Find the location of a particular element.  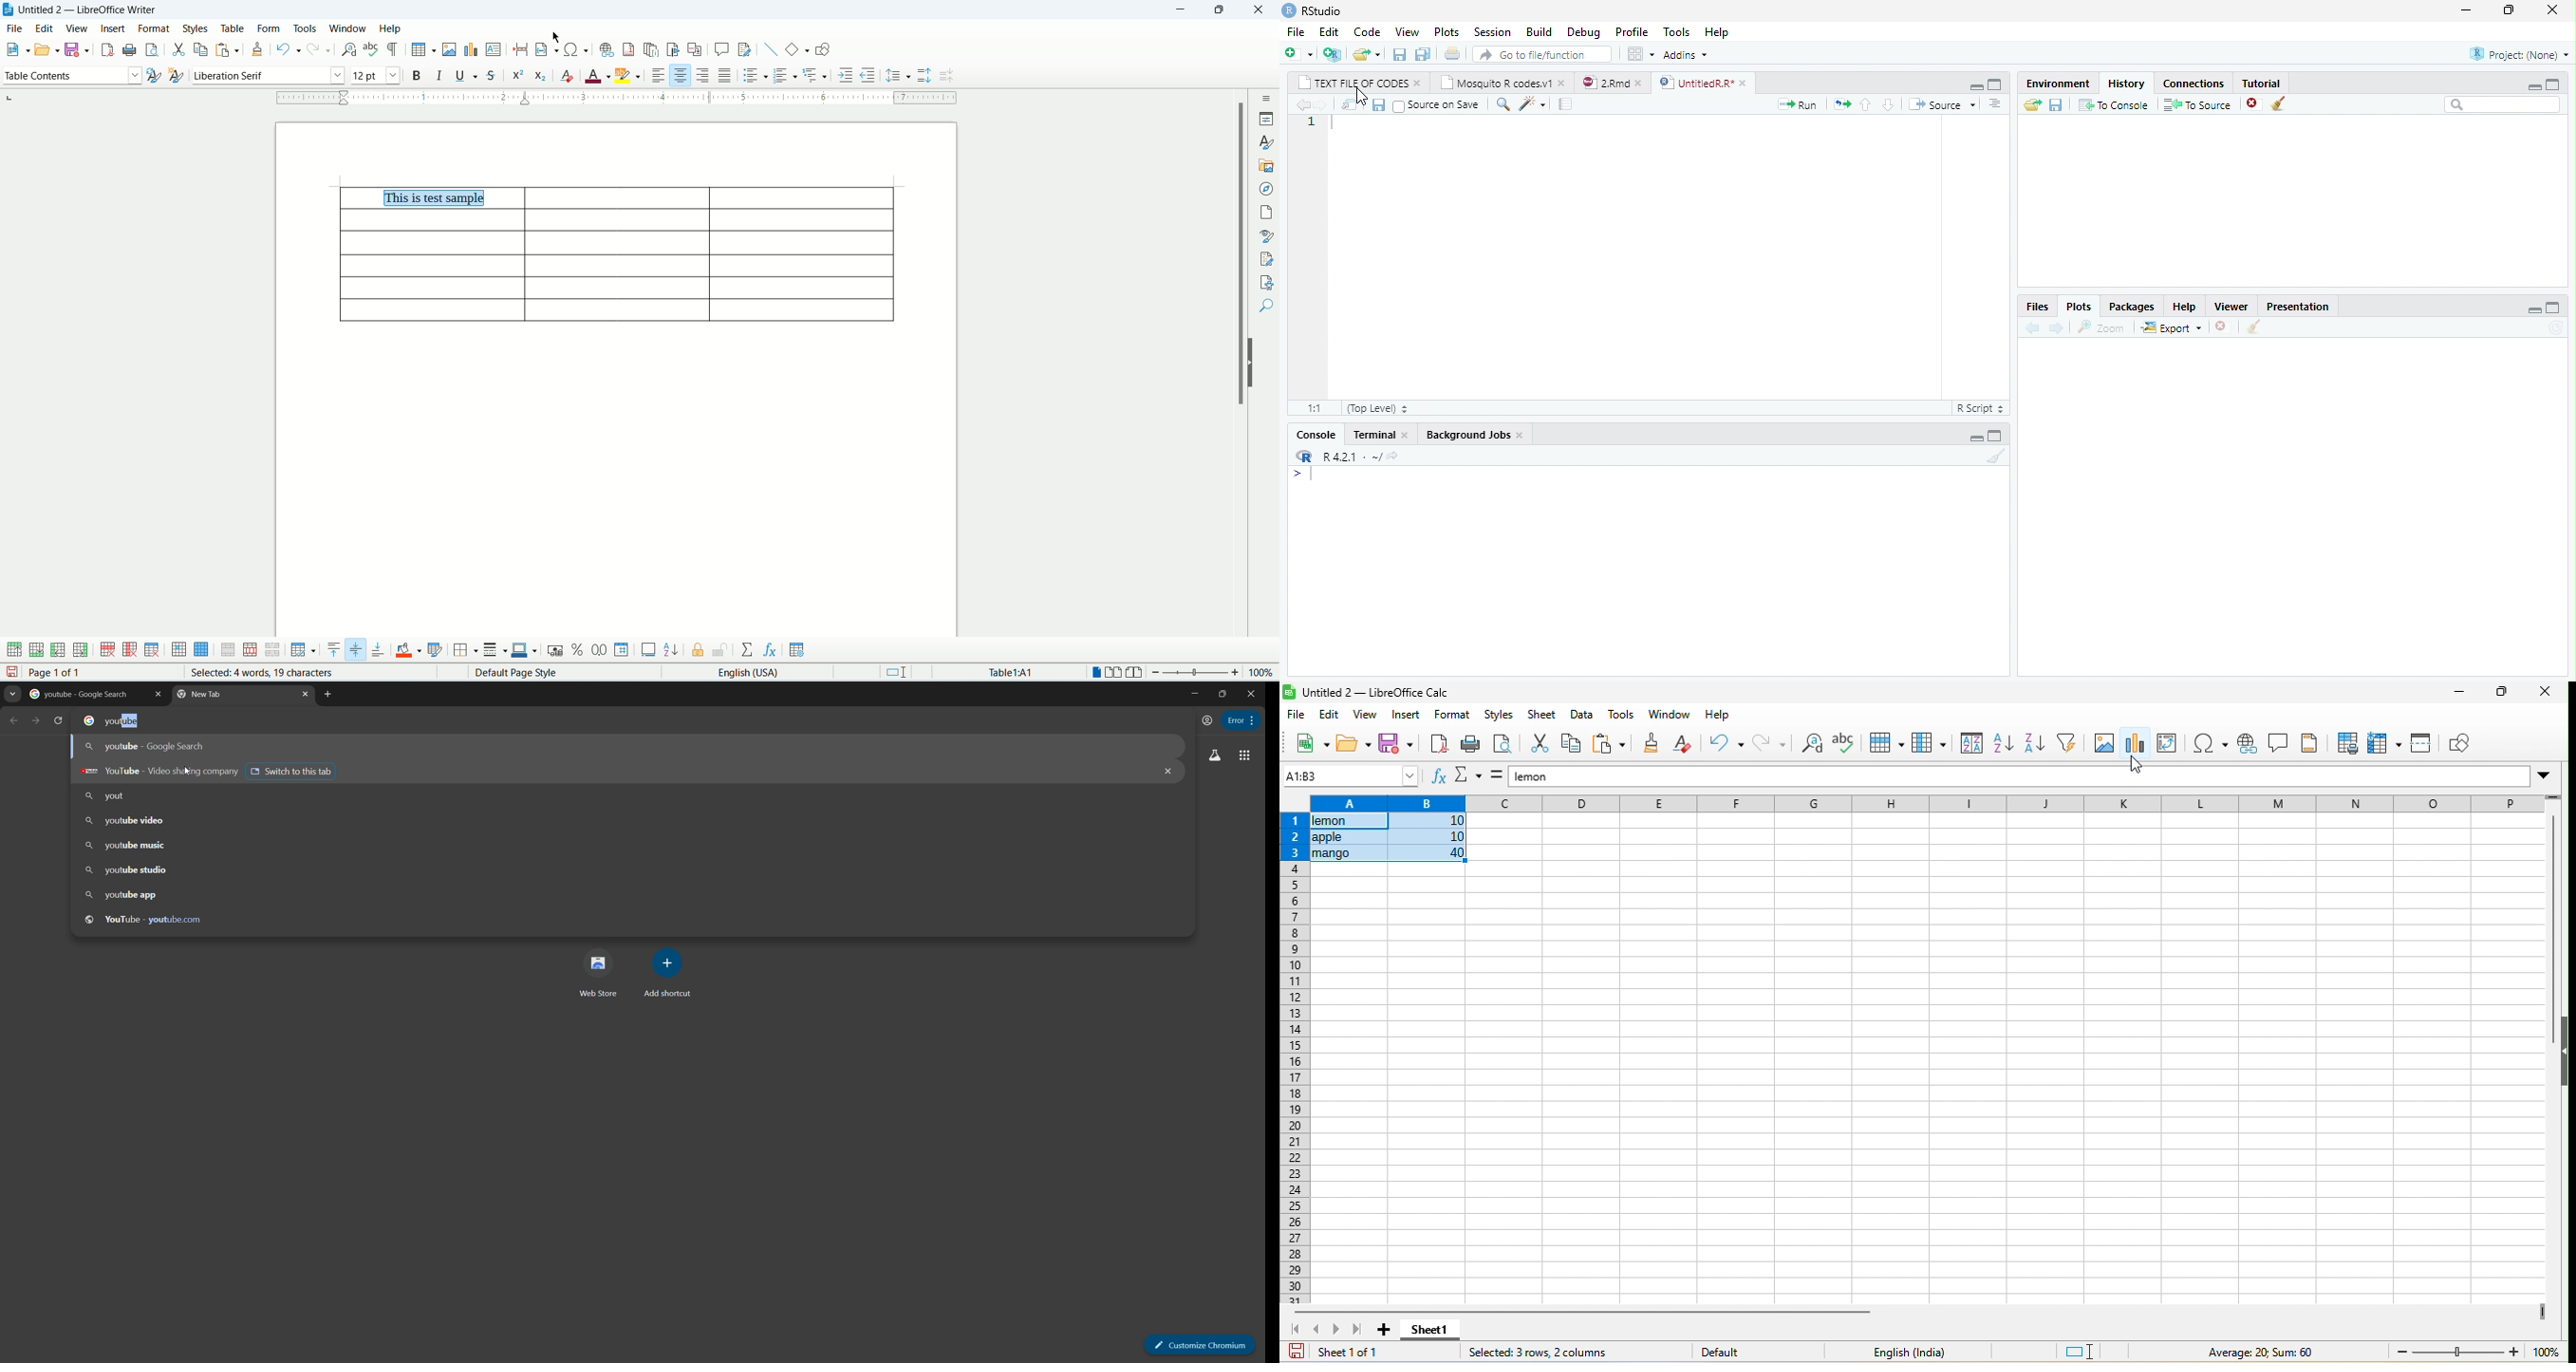

close app is located at coordinates (1253, 695).